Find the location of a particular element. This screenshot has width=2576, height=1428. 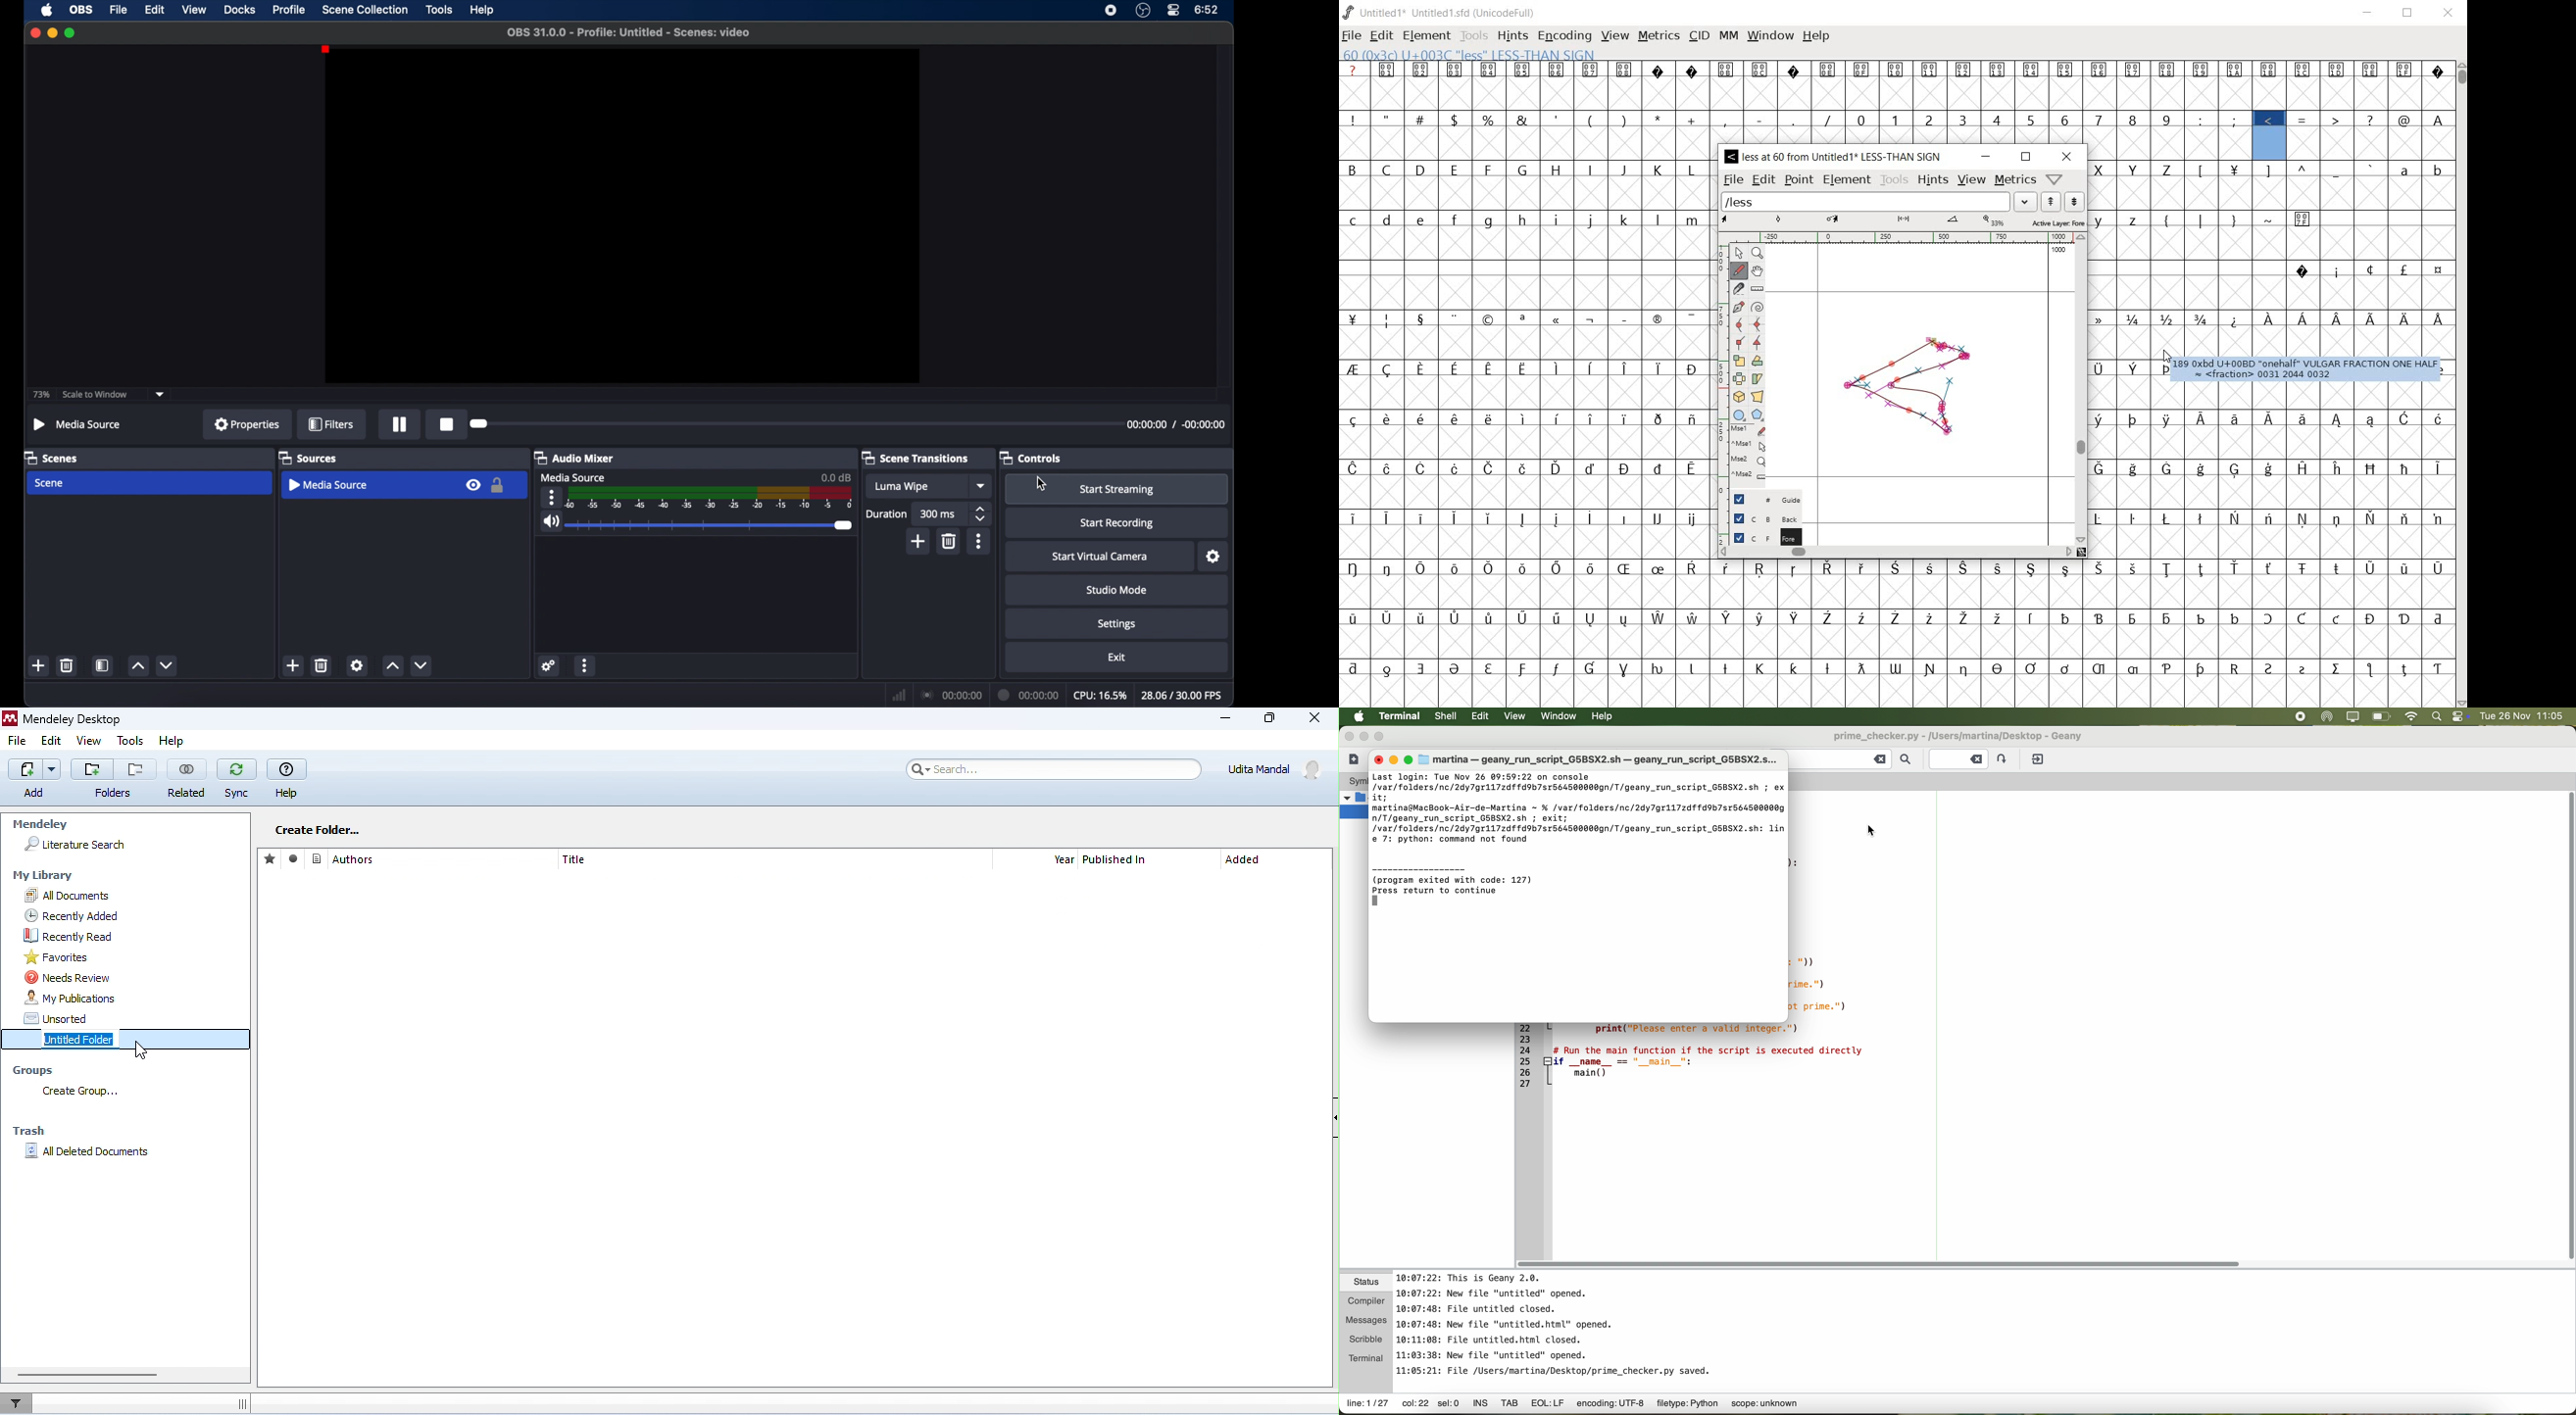

all deleted documents is located at coordinates (92, 1151).